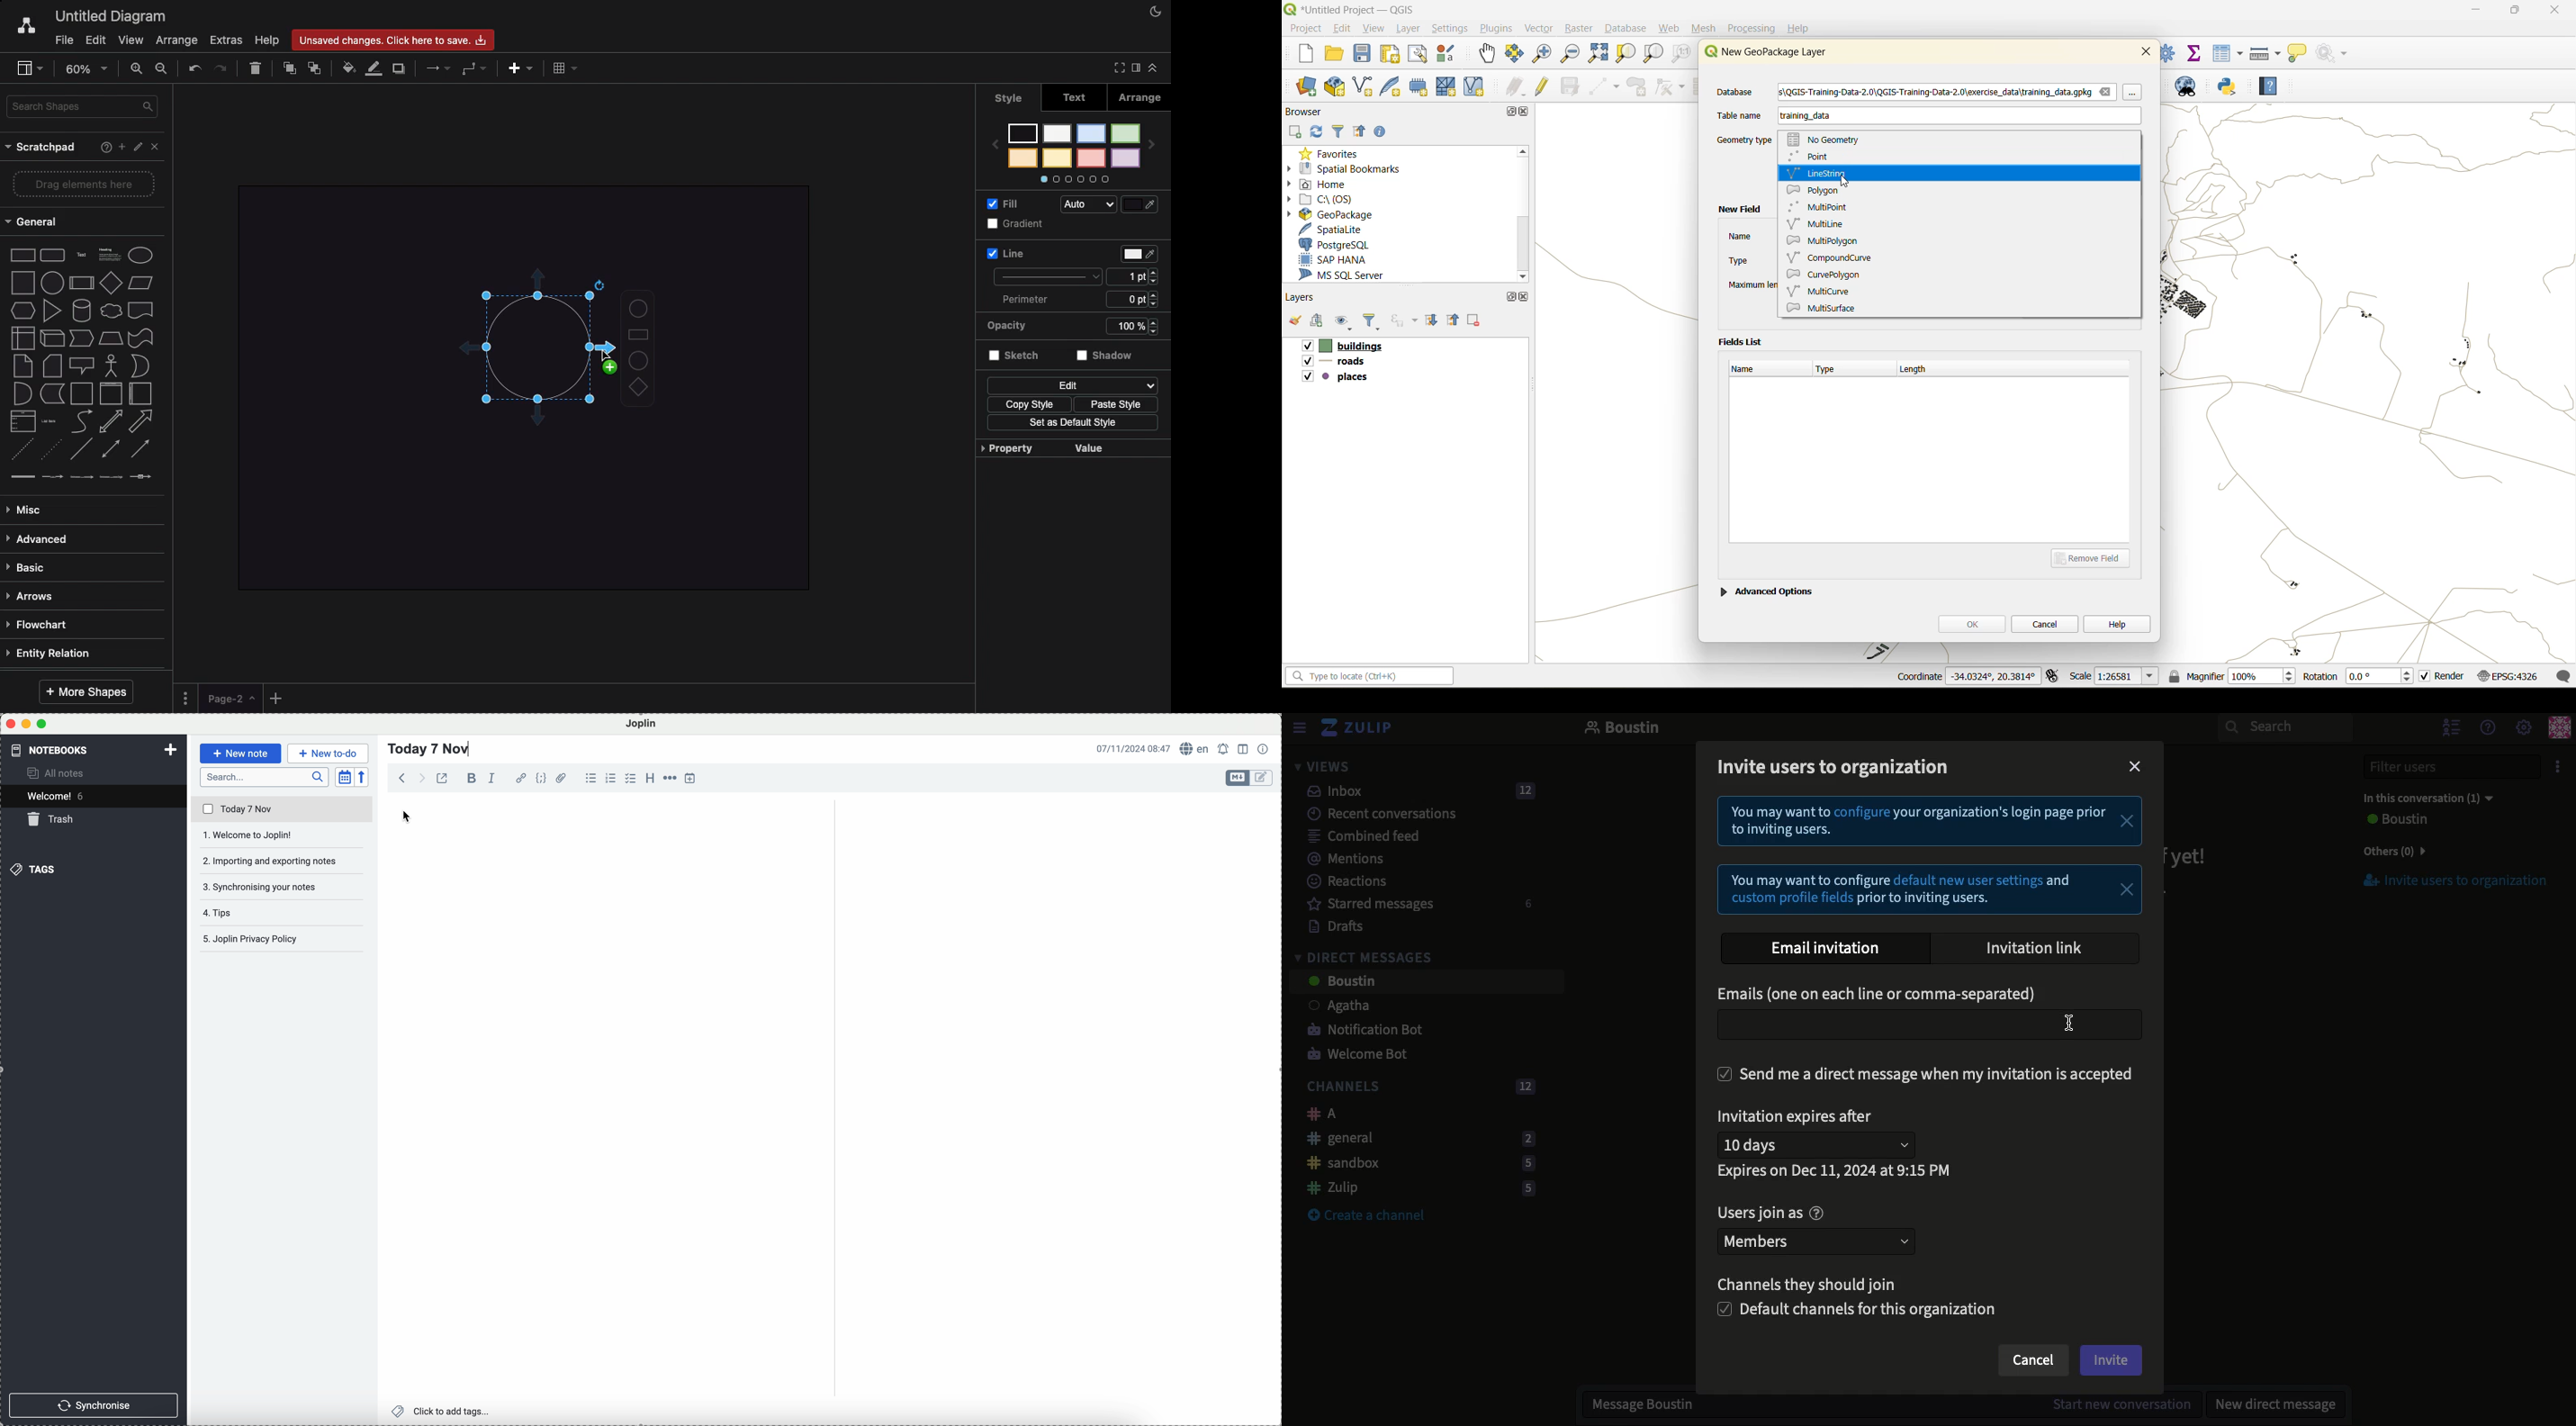  I want to click on toggle editor layout, so click(1244, 749).